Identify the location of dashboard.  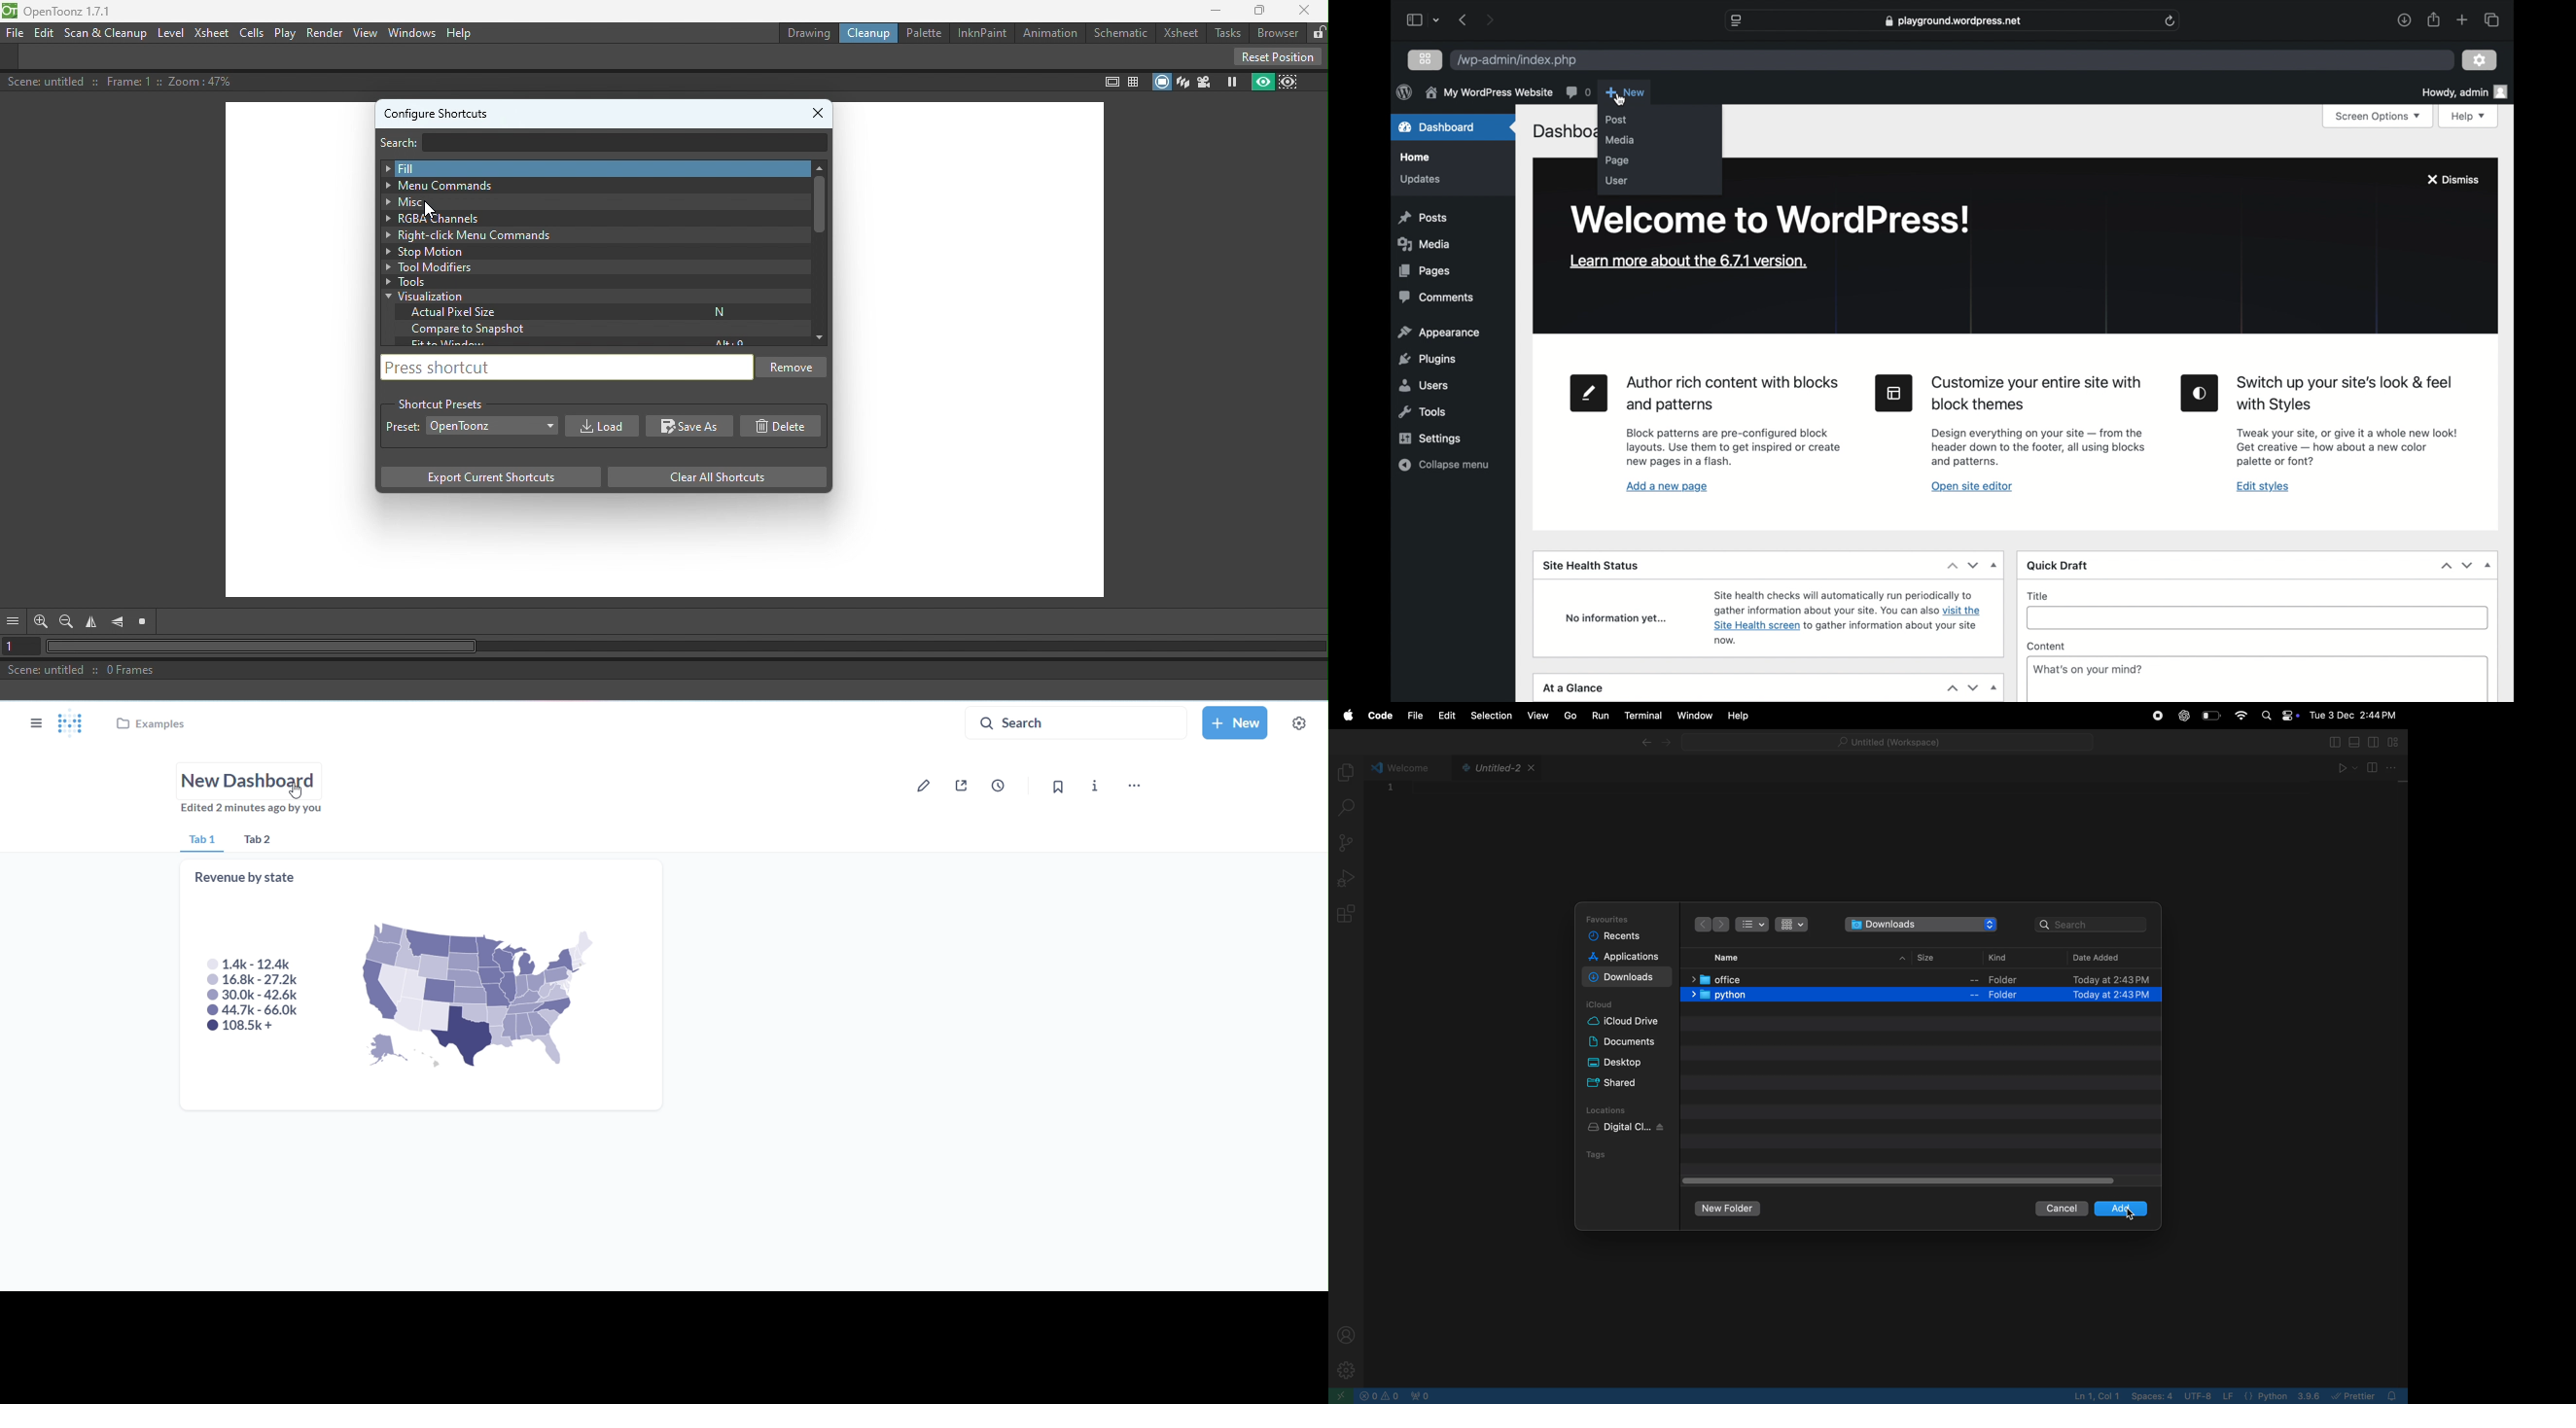
(1437, 127).